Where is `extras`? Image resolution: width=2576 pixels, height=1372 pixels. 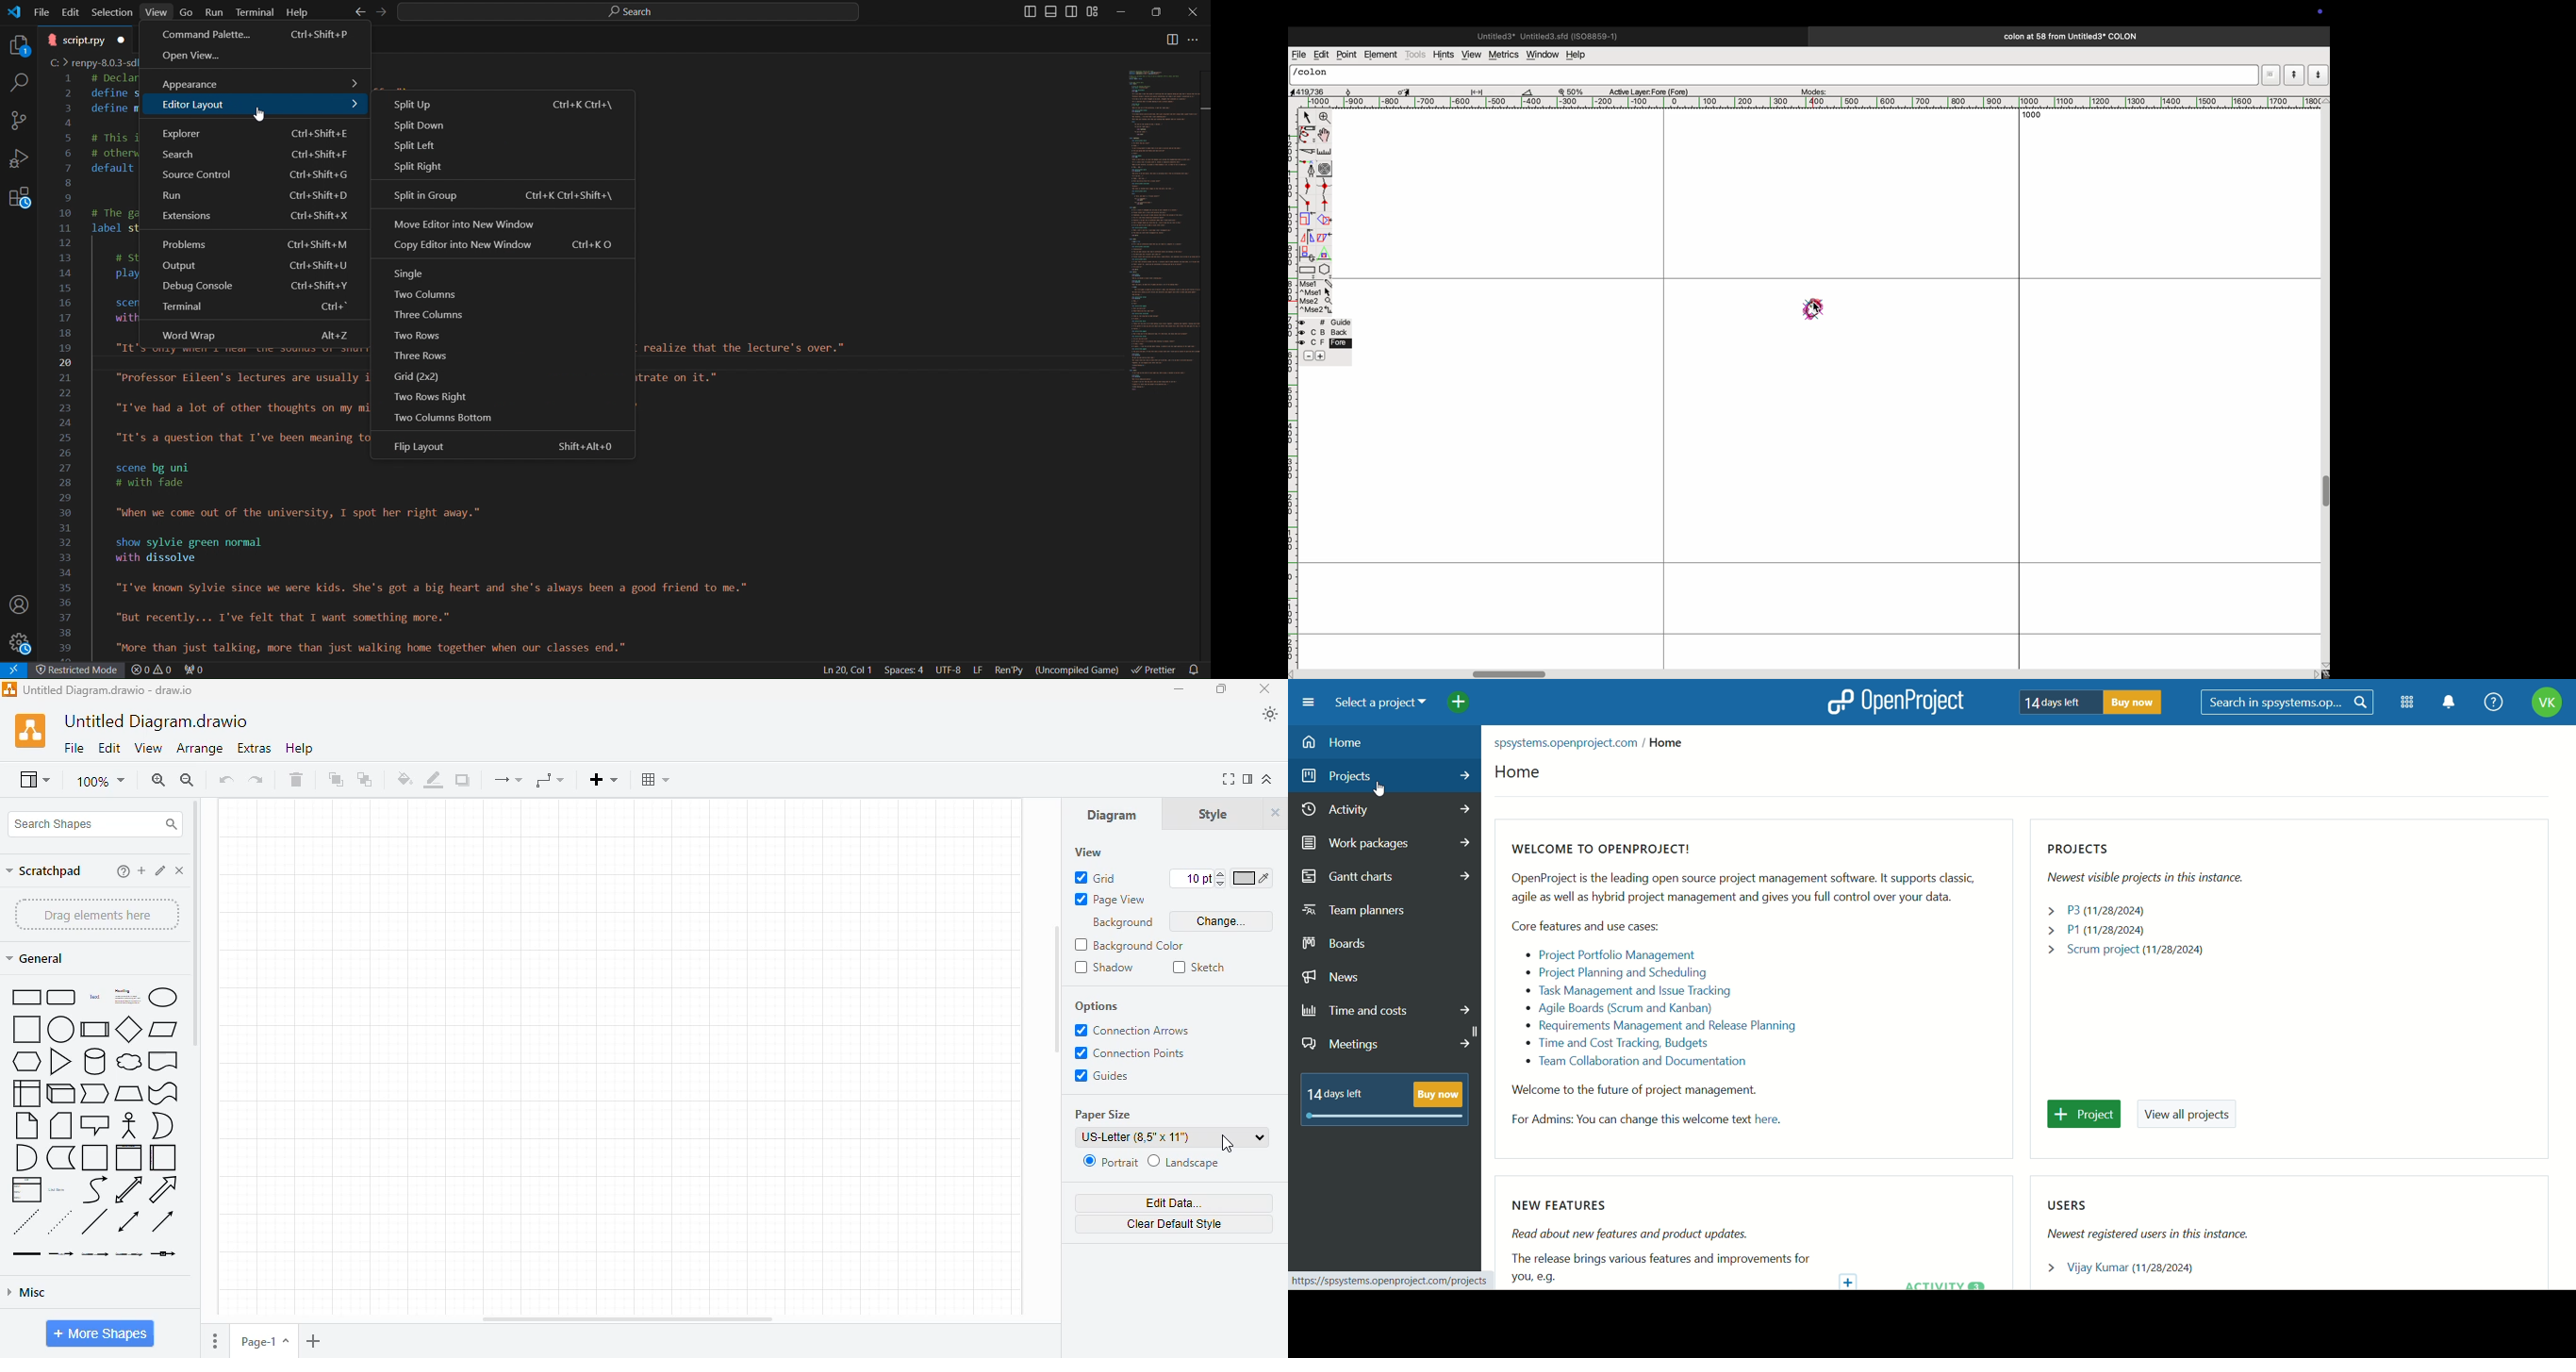 extras is located at coordinates (255, 749).